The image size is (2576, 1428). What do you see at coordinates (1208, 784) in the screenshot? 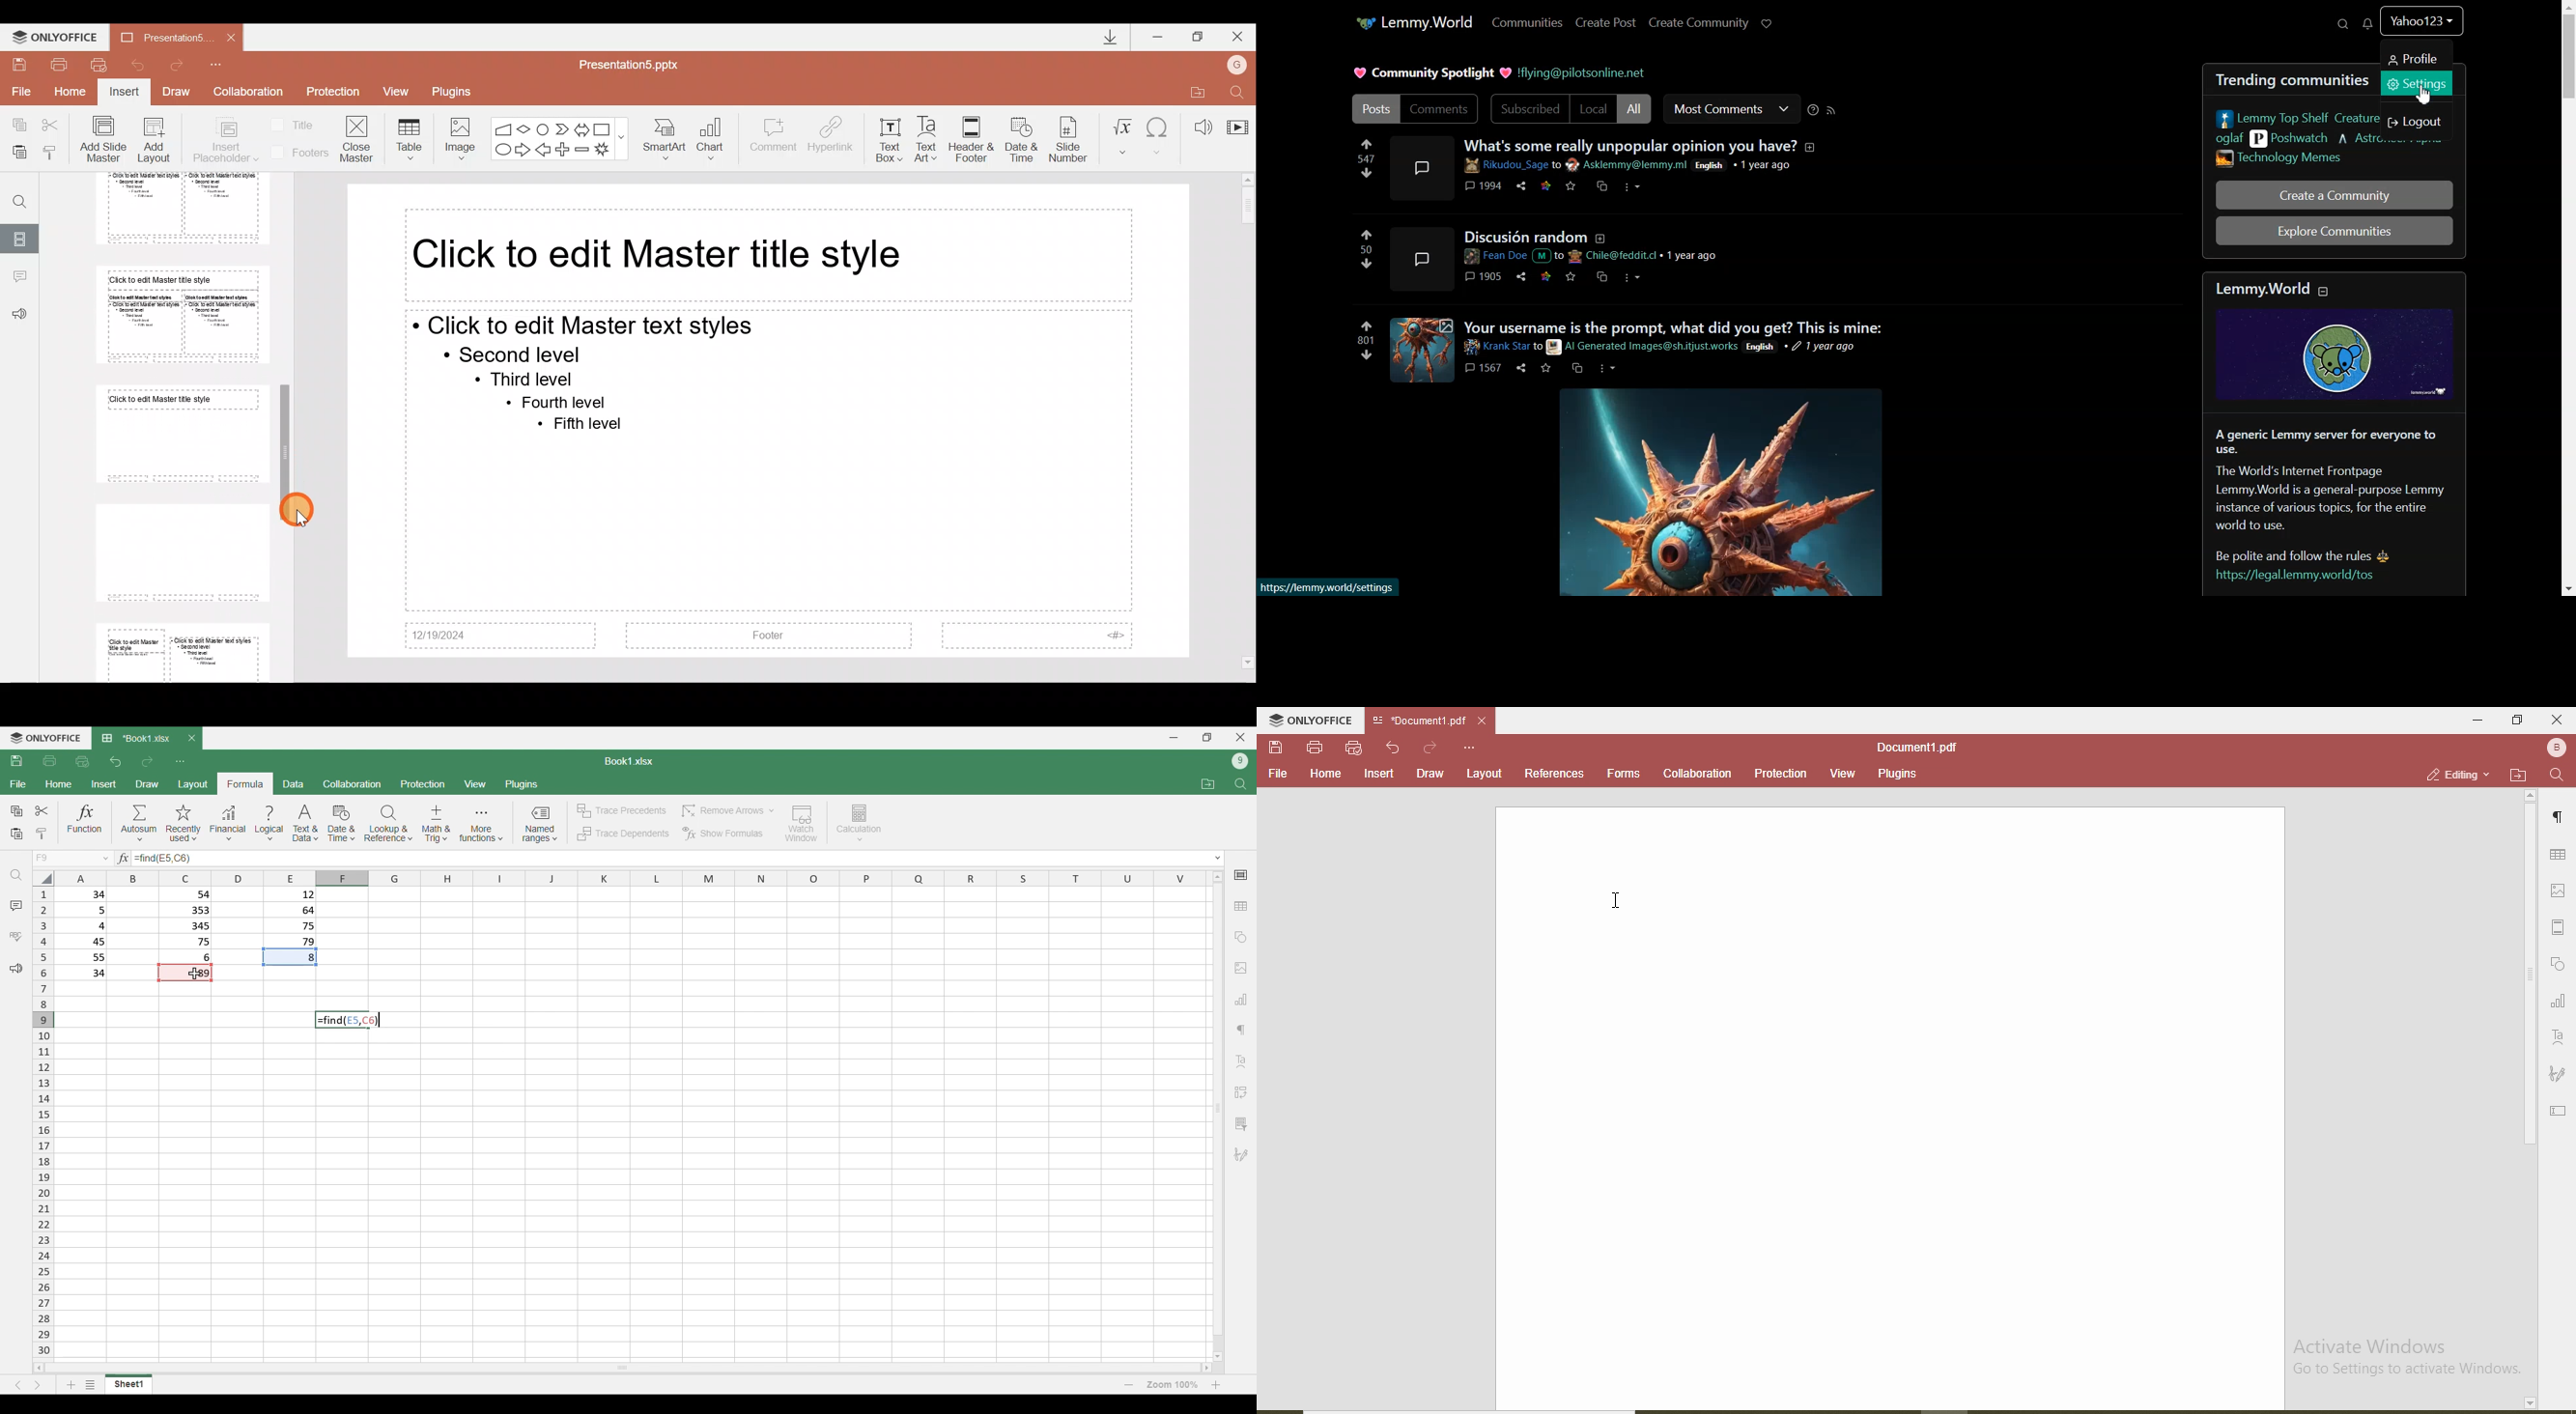
I see `Open file location` at bounding box center [1208, 784].